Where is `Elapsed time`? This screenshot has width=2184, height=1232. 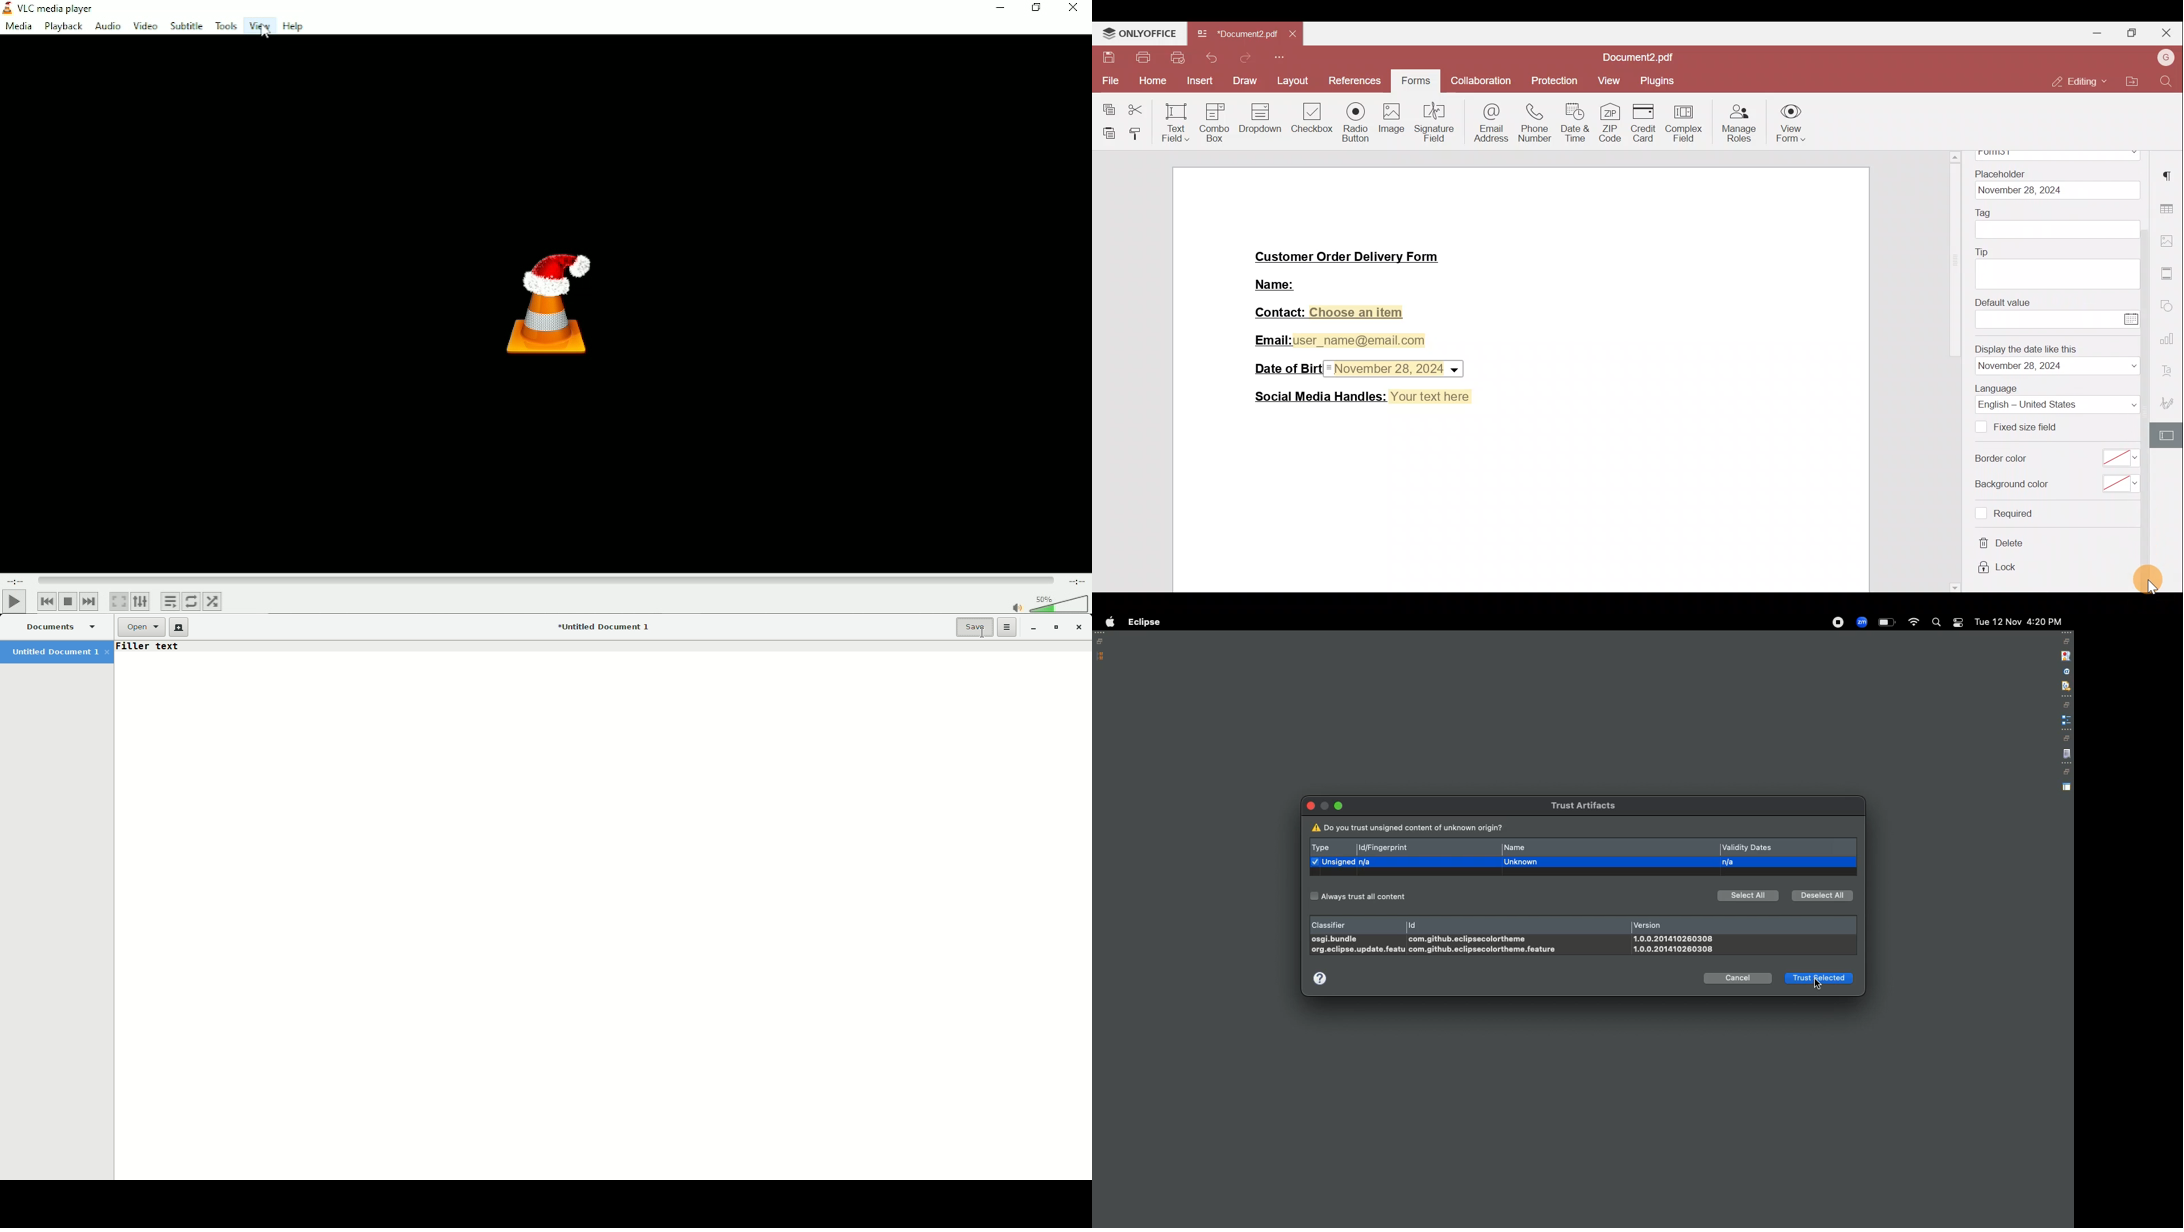 Elapsed time is located at coordinates (15, 579).